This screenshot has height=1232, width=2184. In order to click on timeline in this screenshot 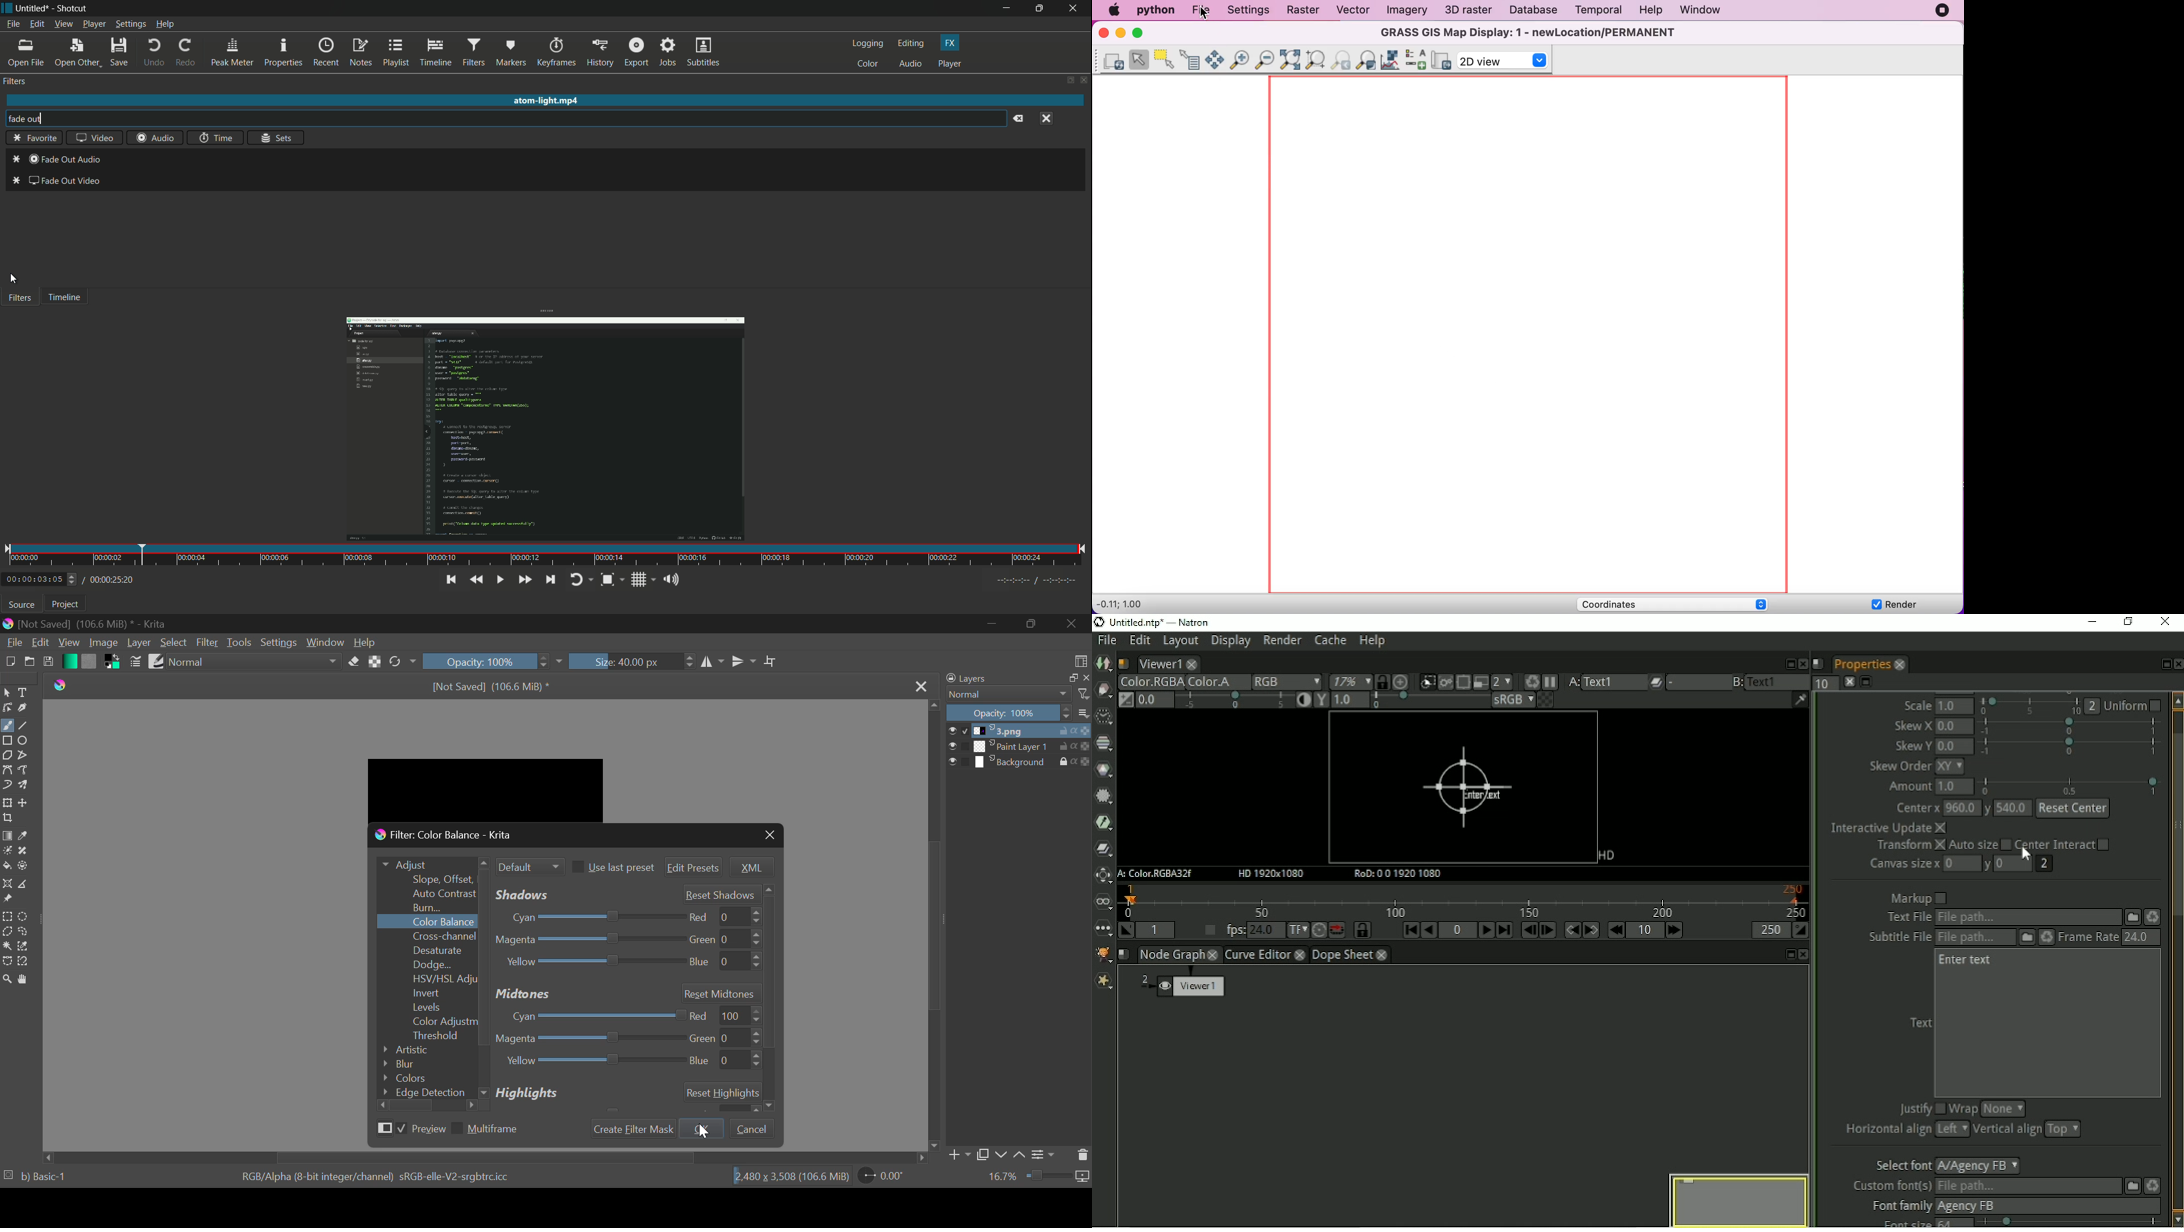, I will do `click(64, 298)`.